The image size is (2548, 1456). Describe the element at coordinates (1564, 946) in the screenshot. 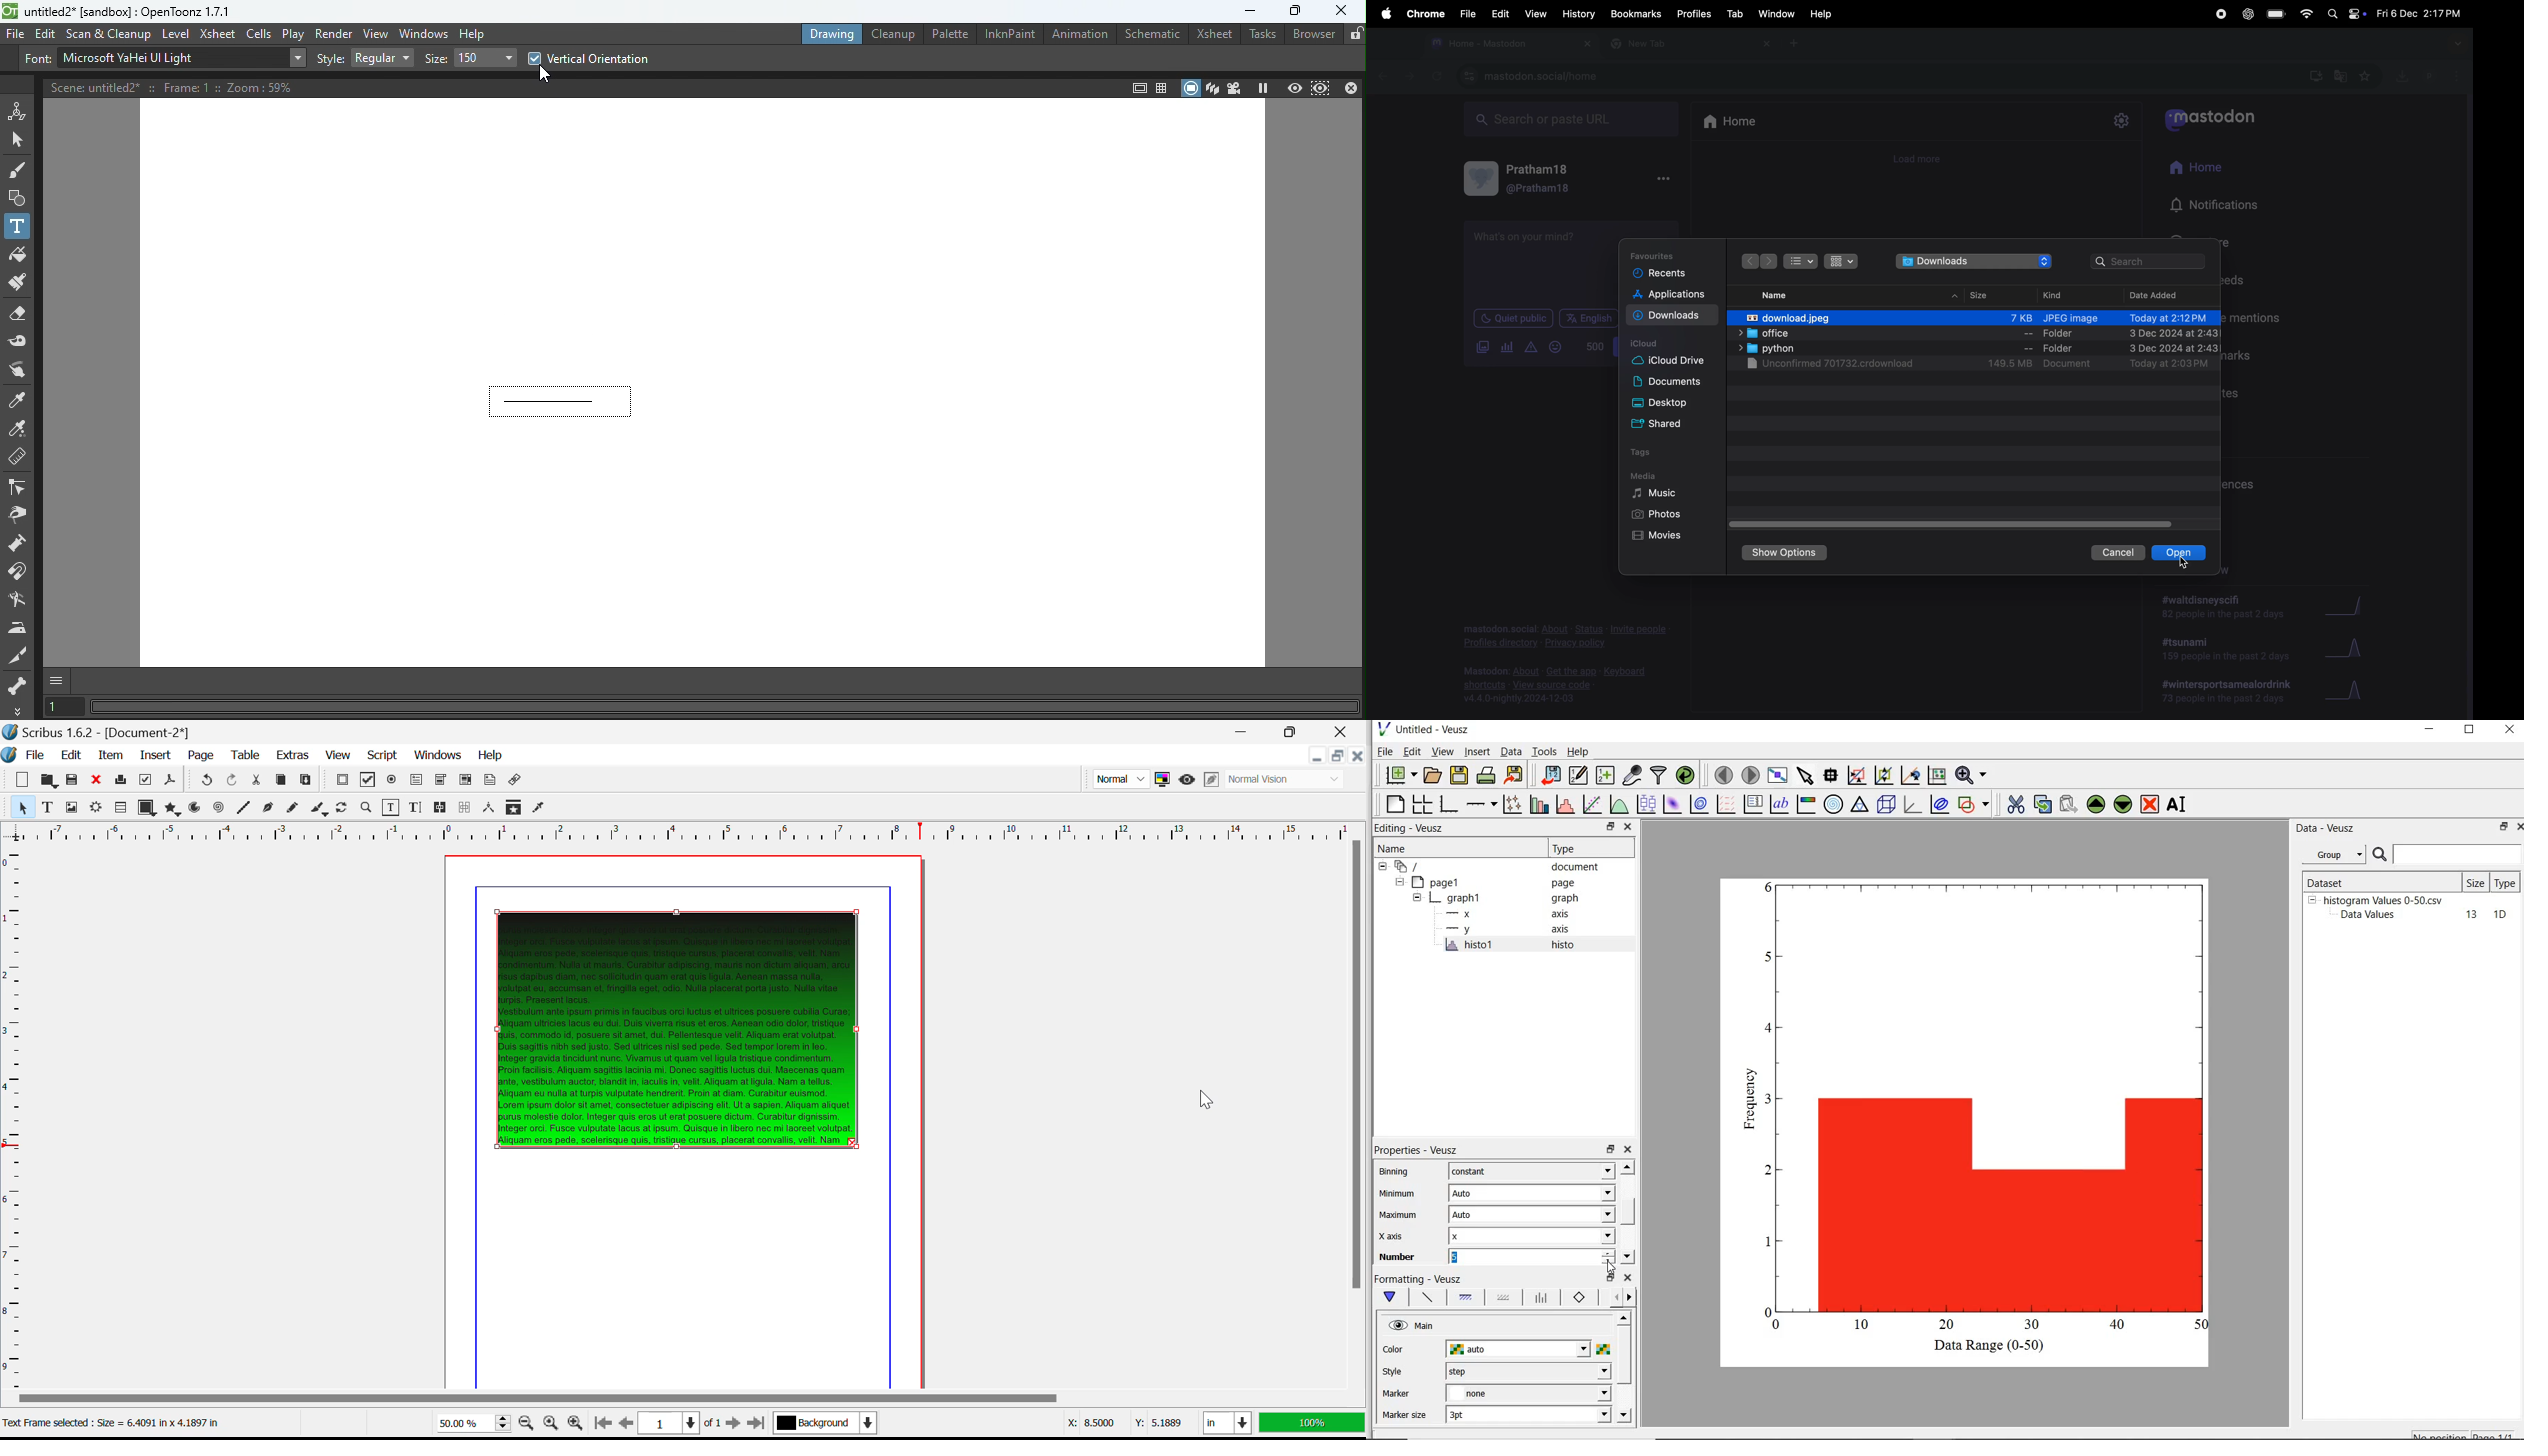

I see `histo` at that location.